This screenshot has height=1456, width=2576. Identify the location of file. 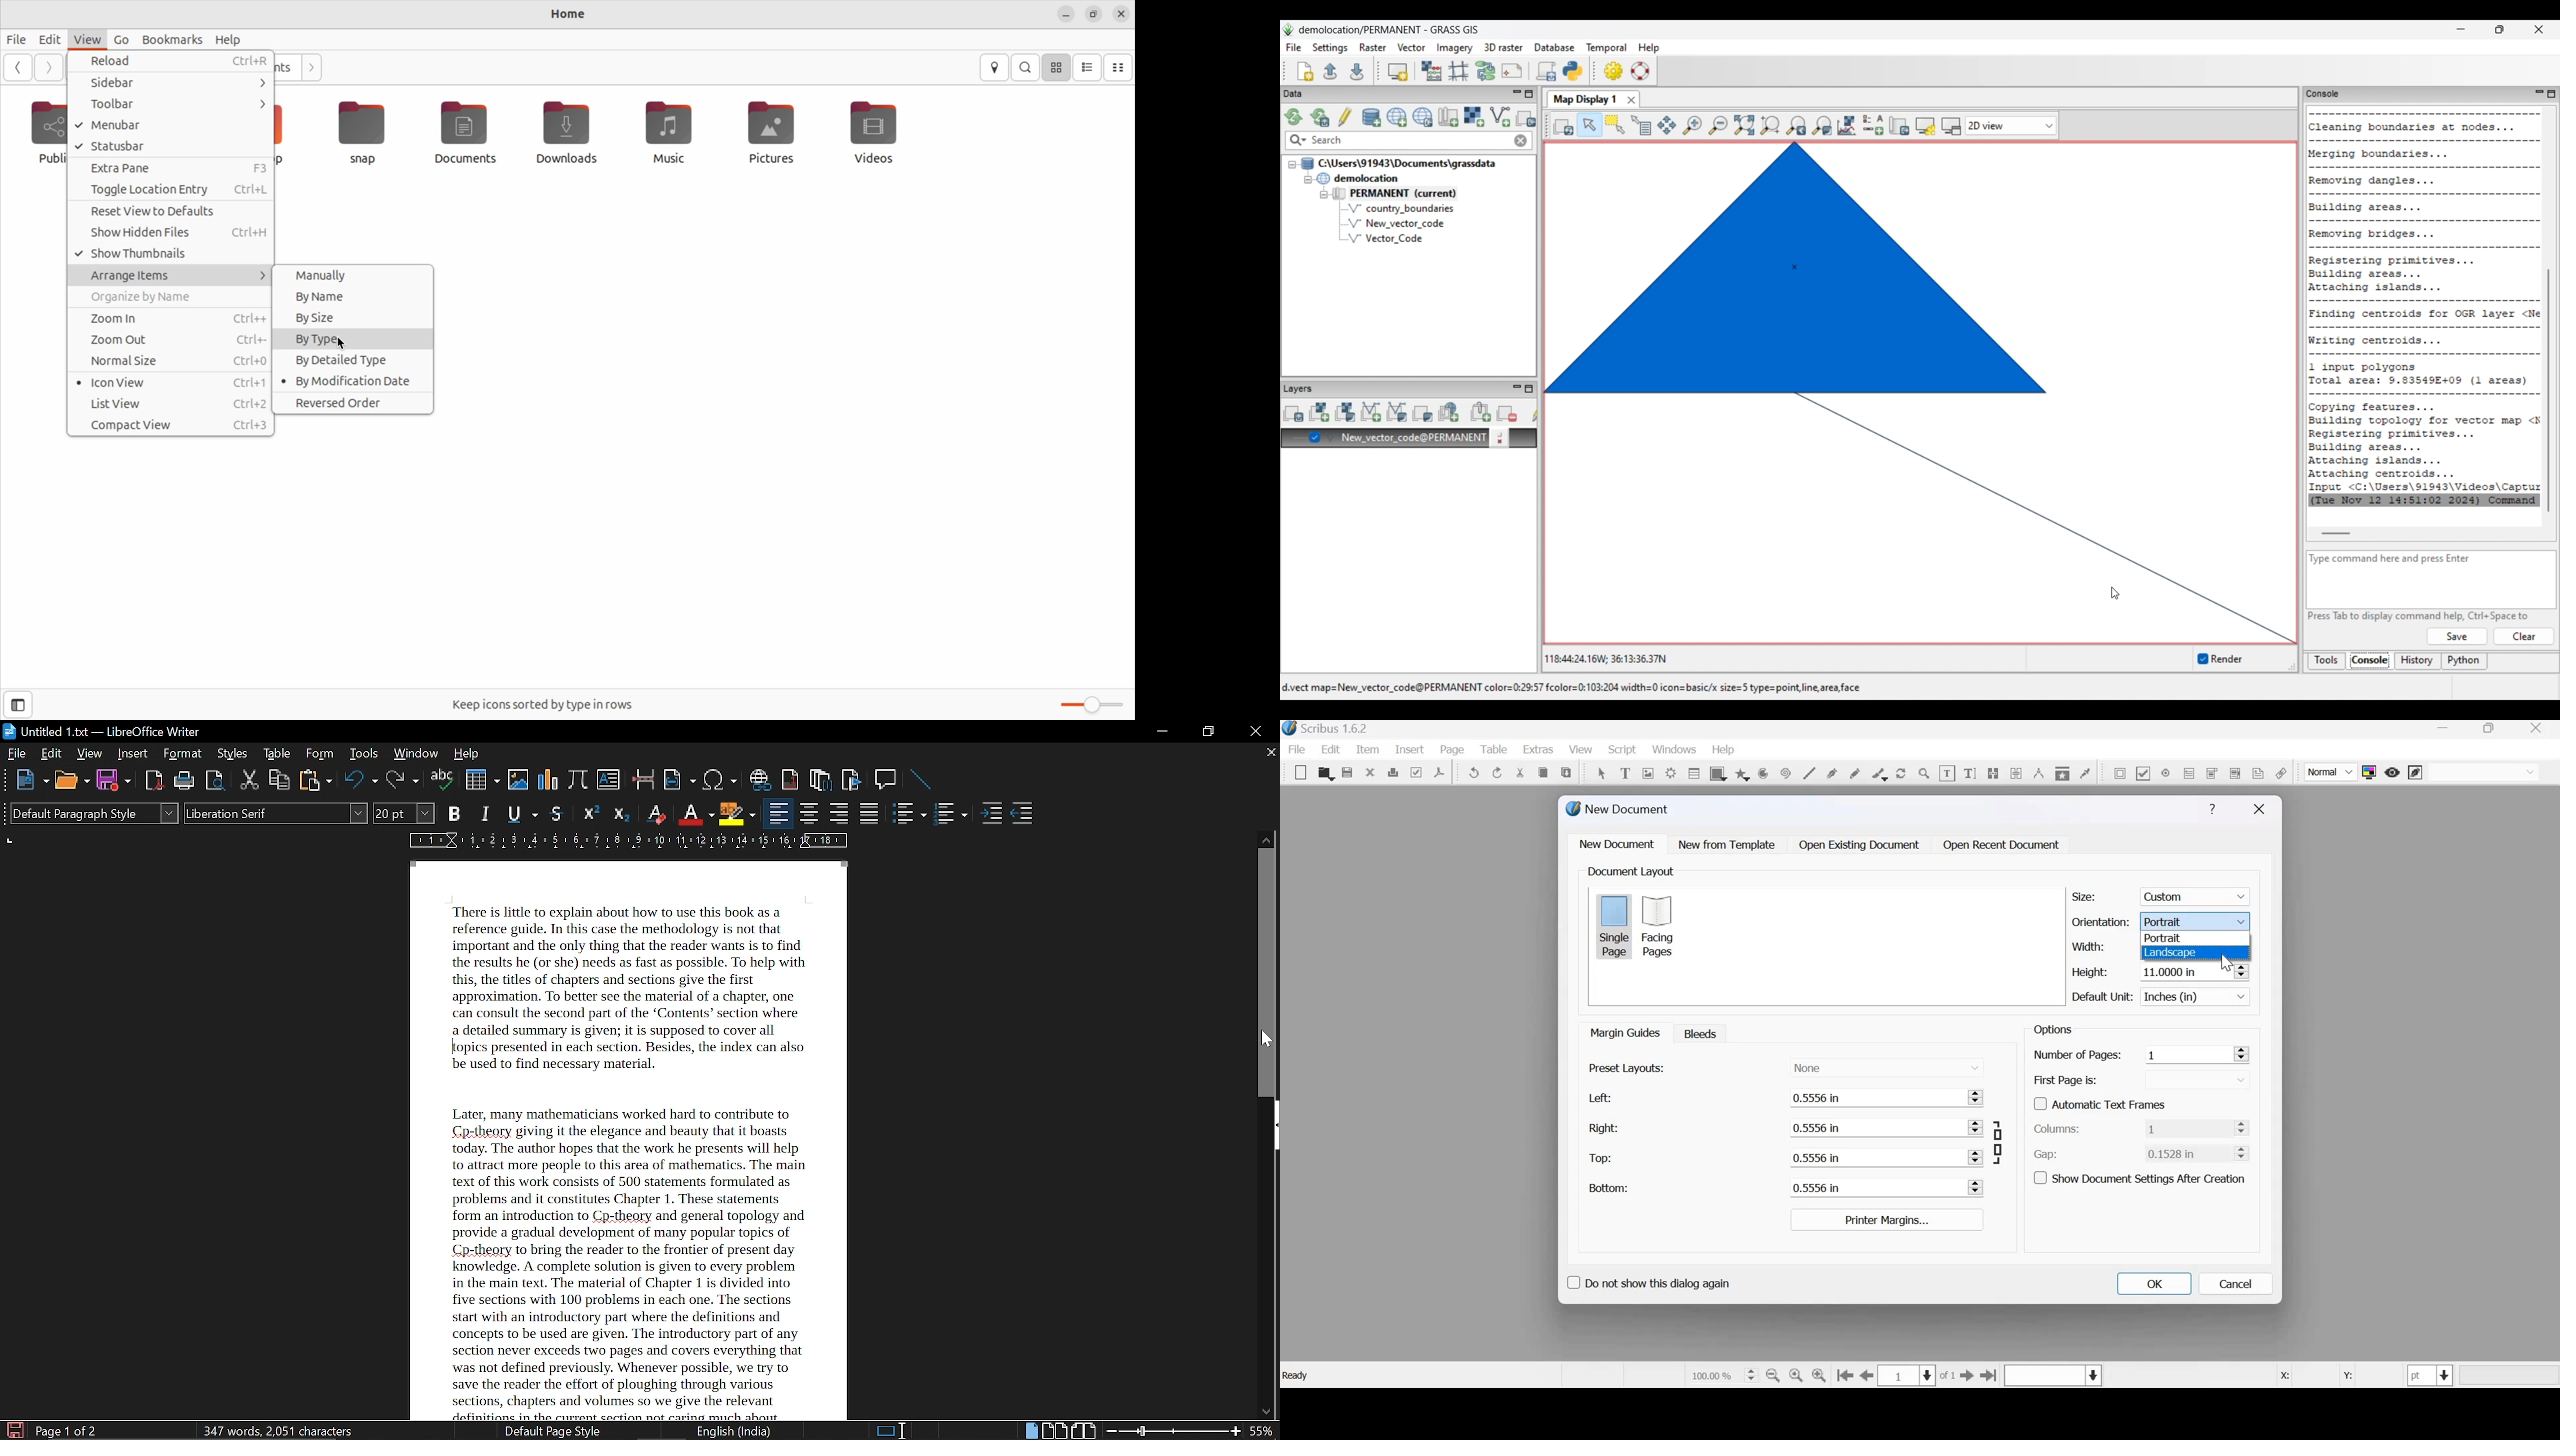
(17, 39).